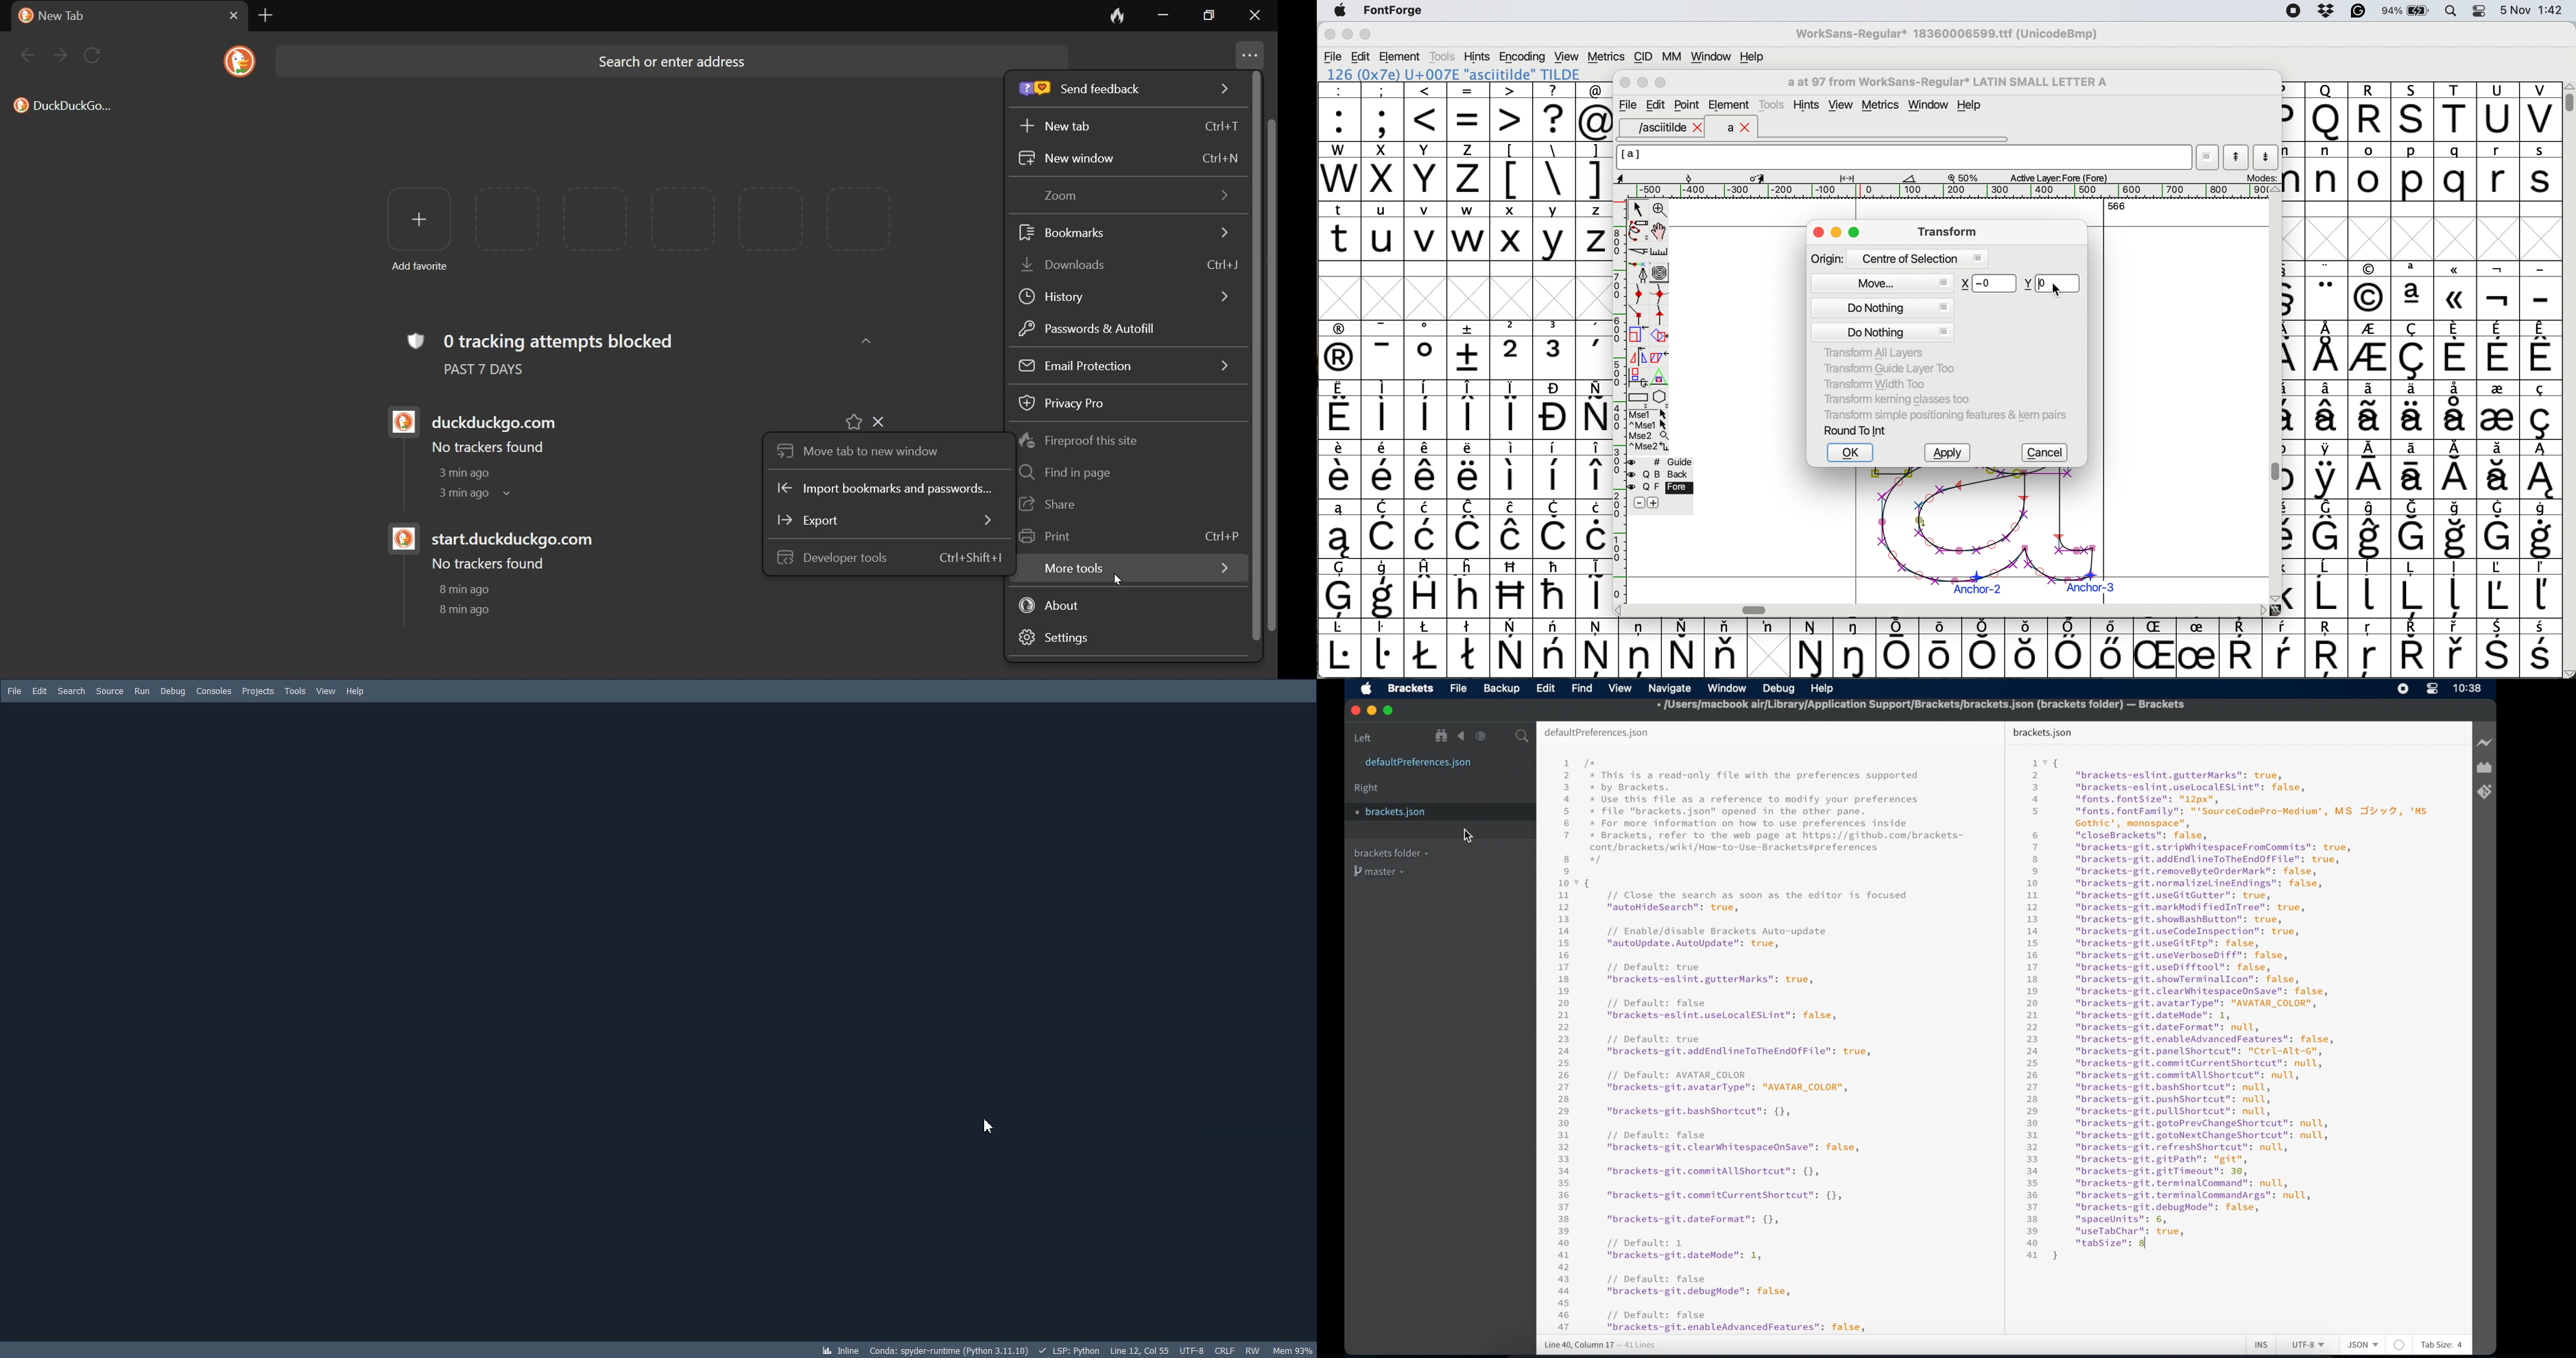  What do you see at coordinates (1931, 106) in the screenshot?
I see `window` at bounding box center [1931, 106].